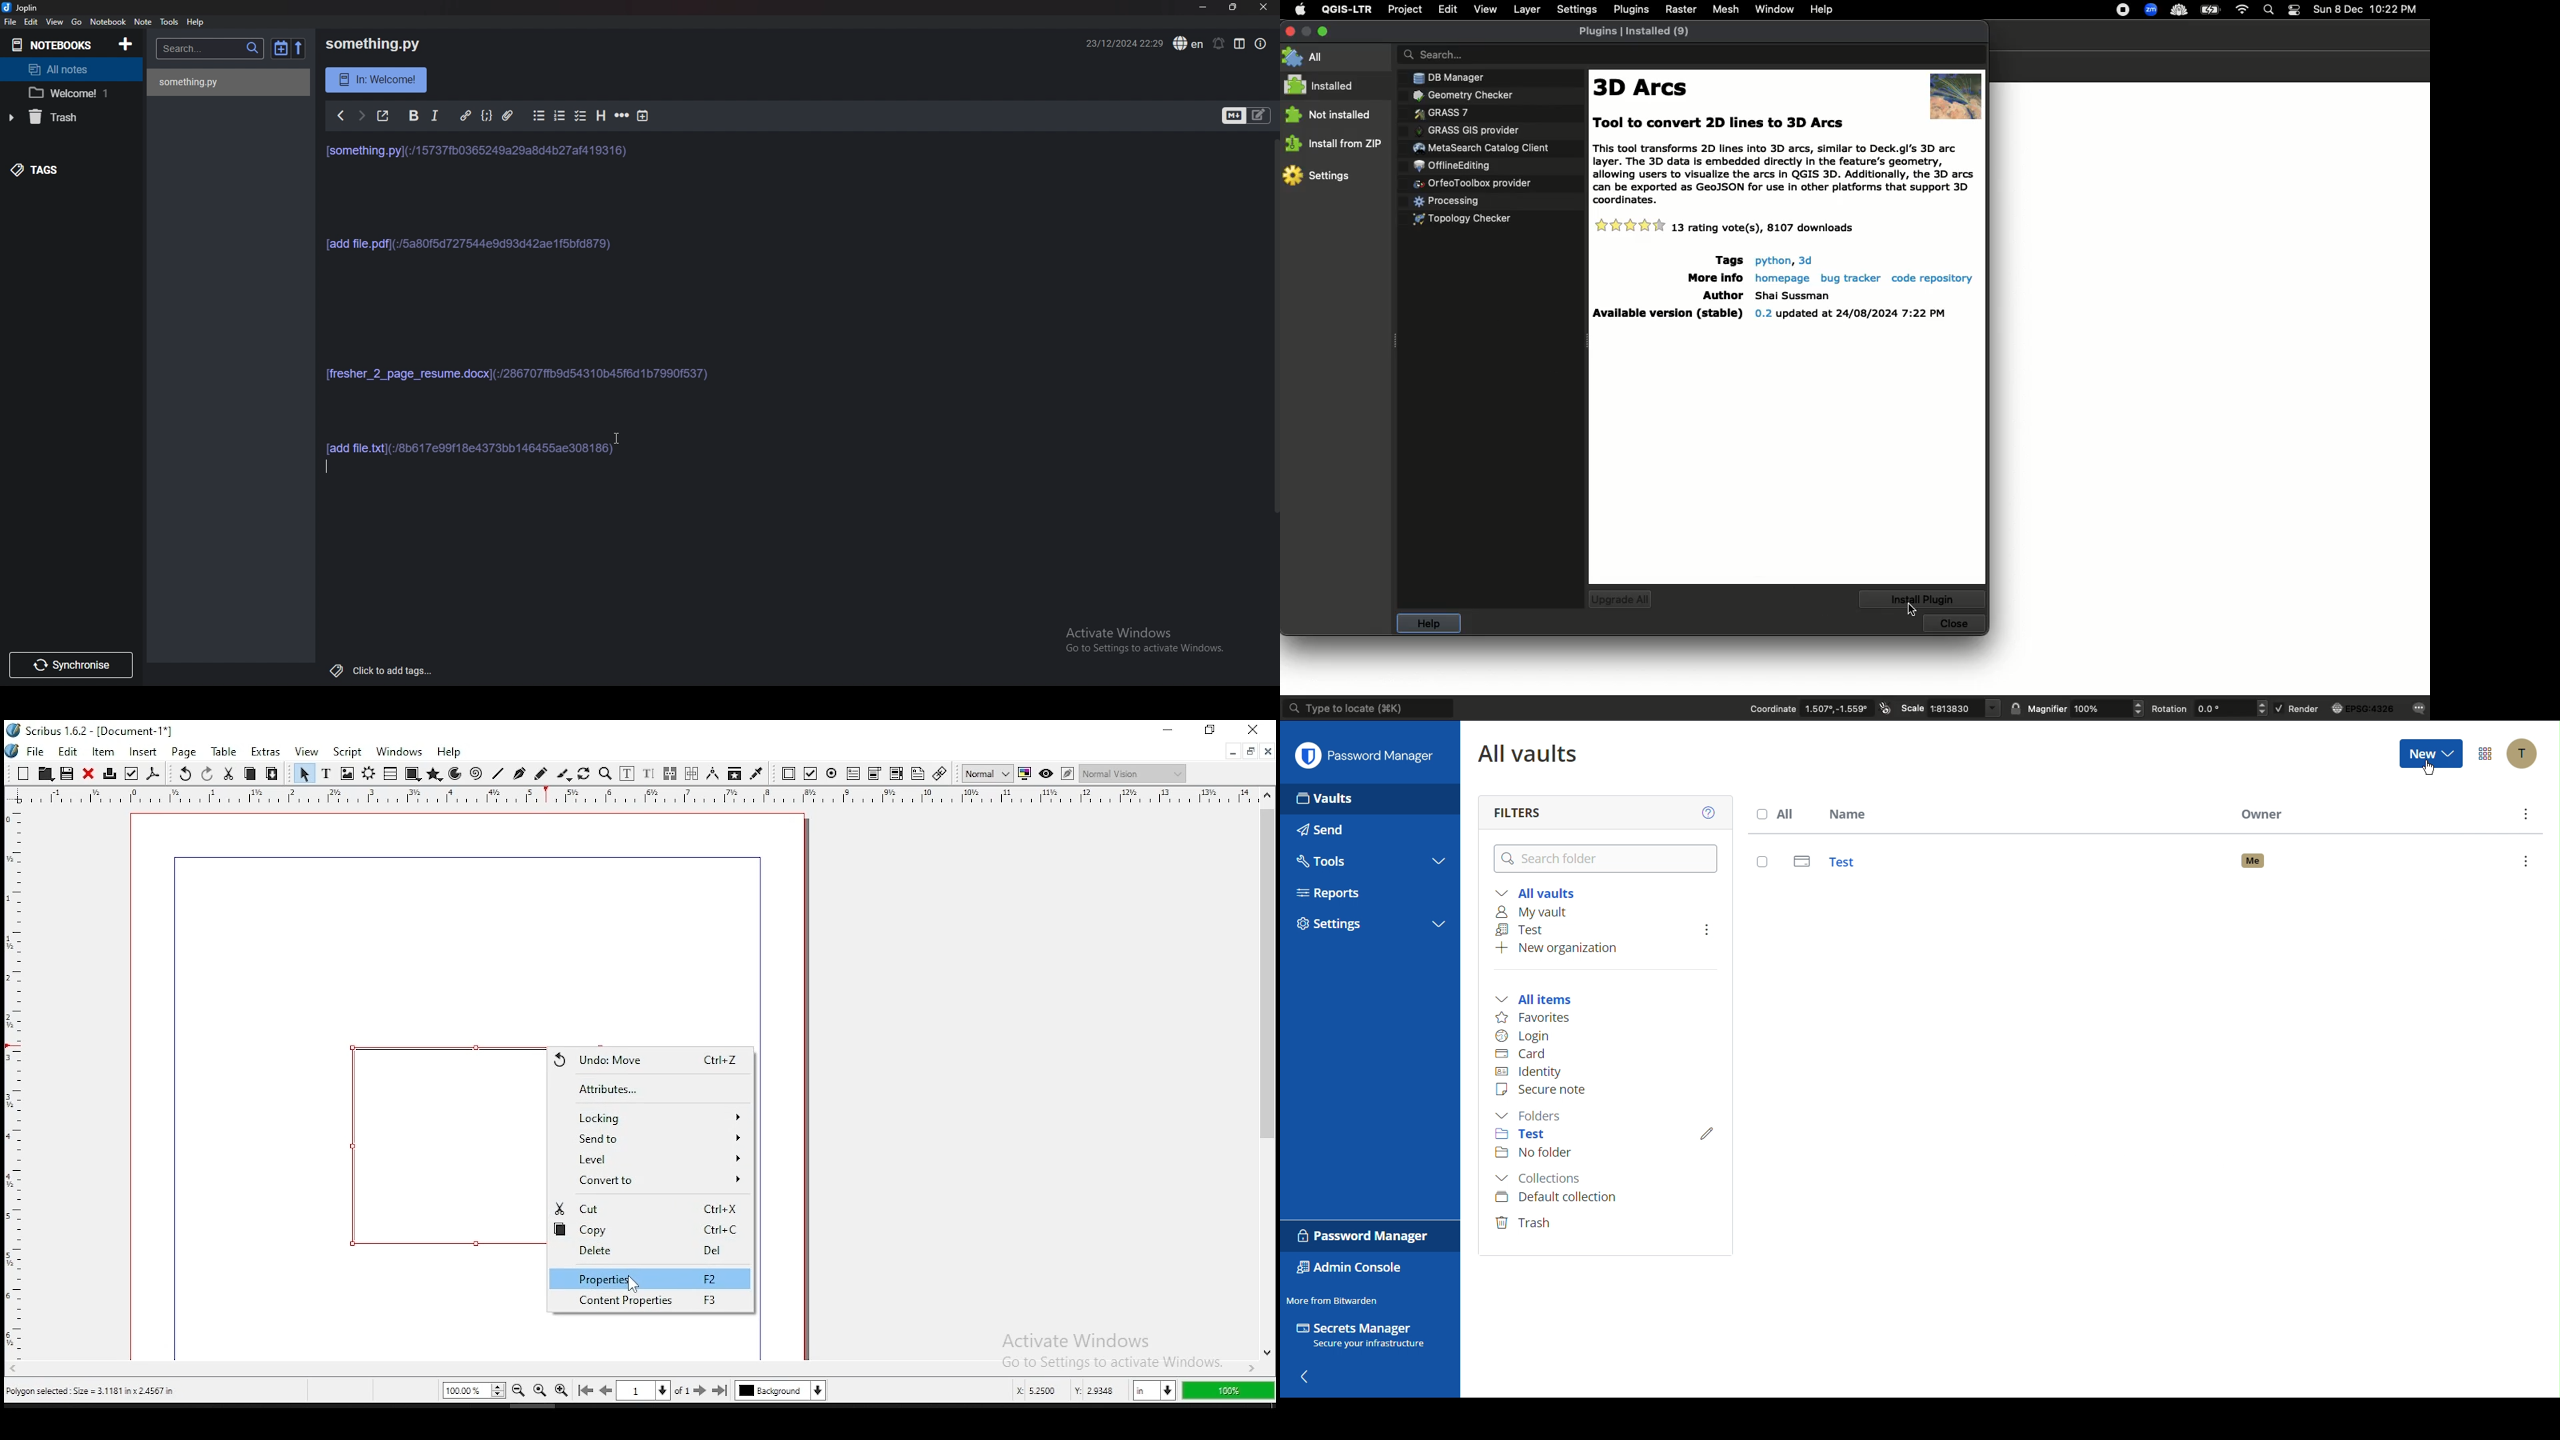  What do you see at coordinates (1031, 1391) in the screenshot?
I see `x: 5.2253` at bounding box center [1031, 1391].